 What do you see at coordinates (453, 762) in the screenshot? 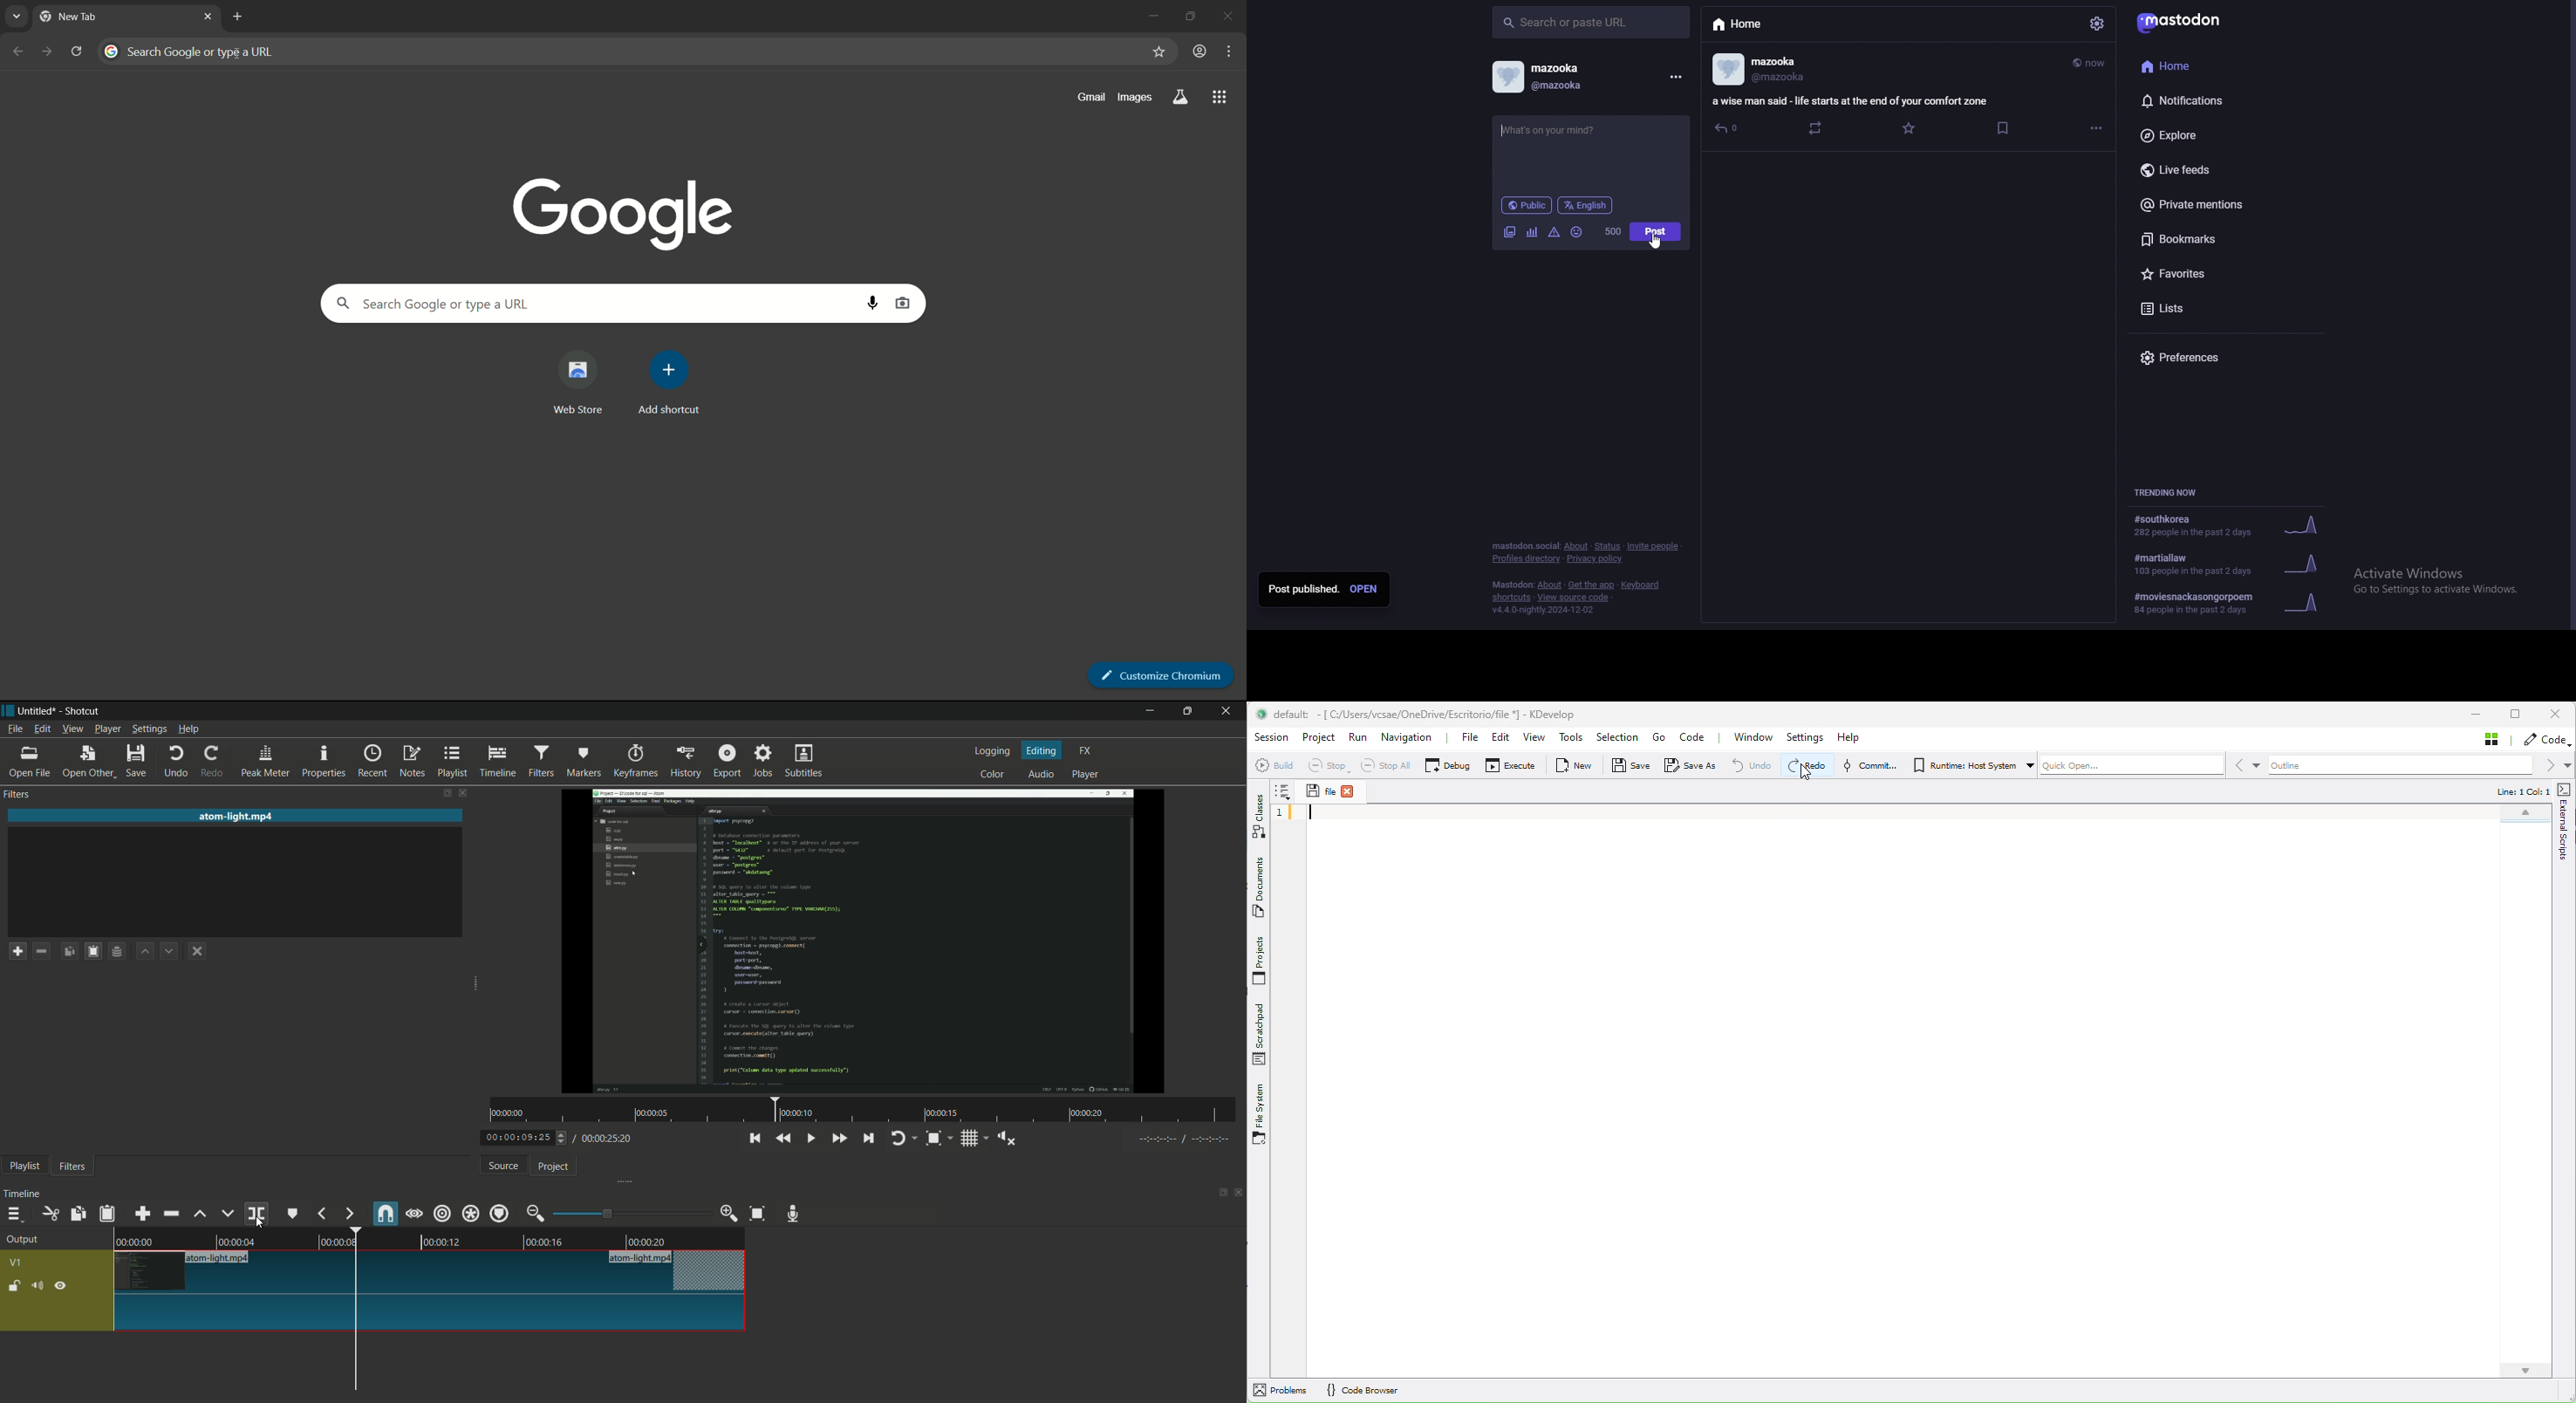
I see `playlist` at bounding box center [453, 762].